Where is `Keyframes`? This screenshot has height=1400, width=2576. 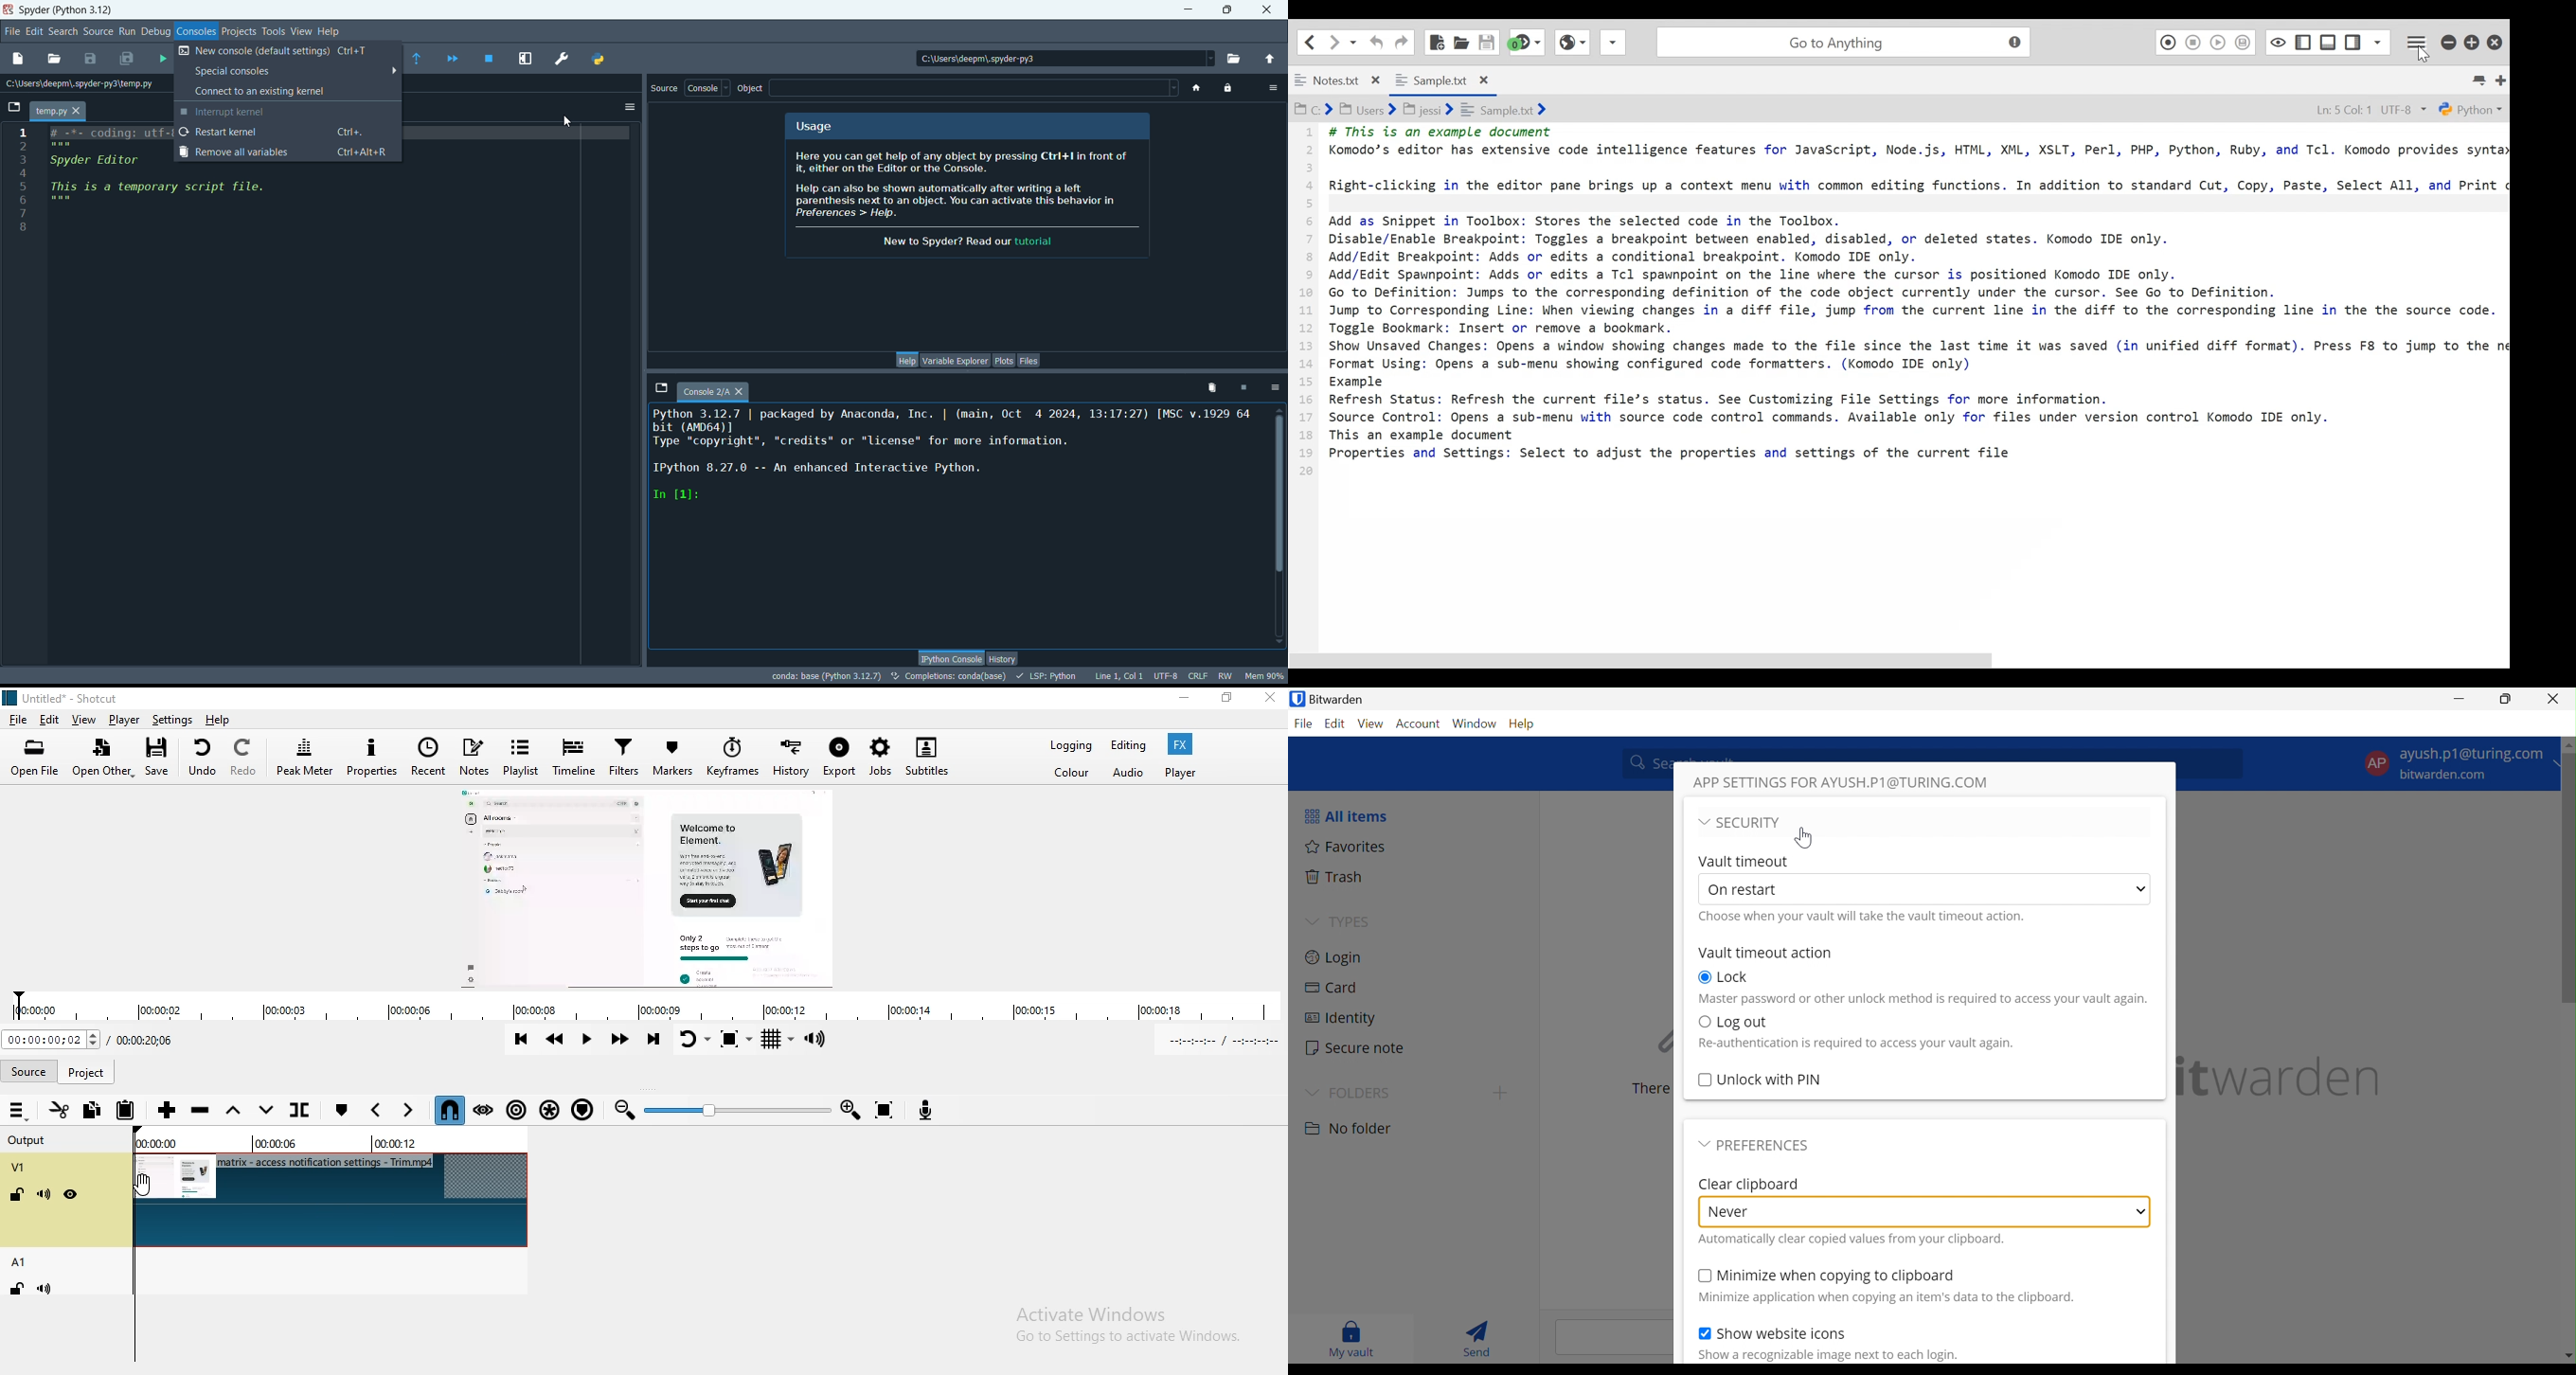
Keyframes is located at coordinates (734, 757).